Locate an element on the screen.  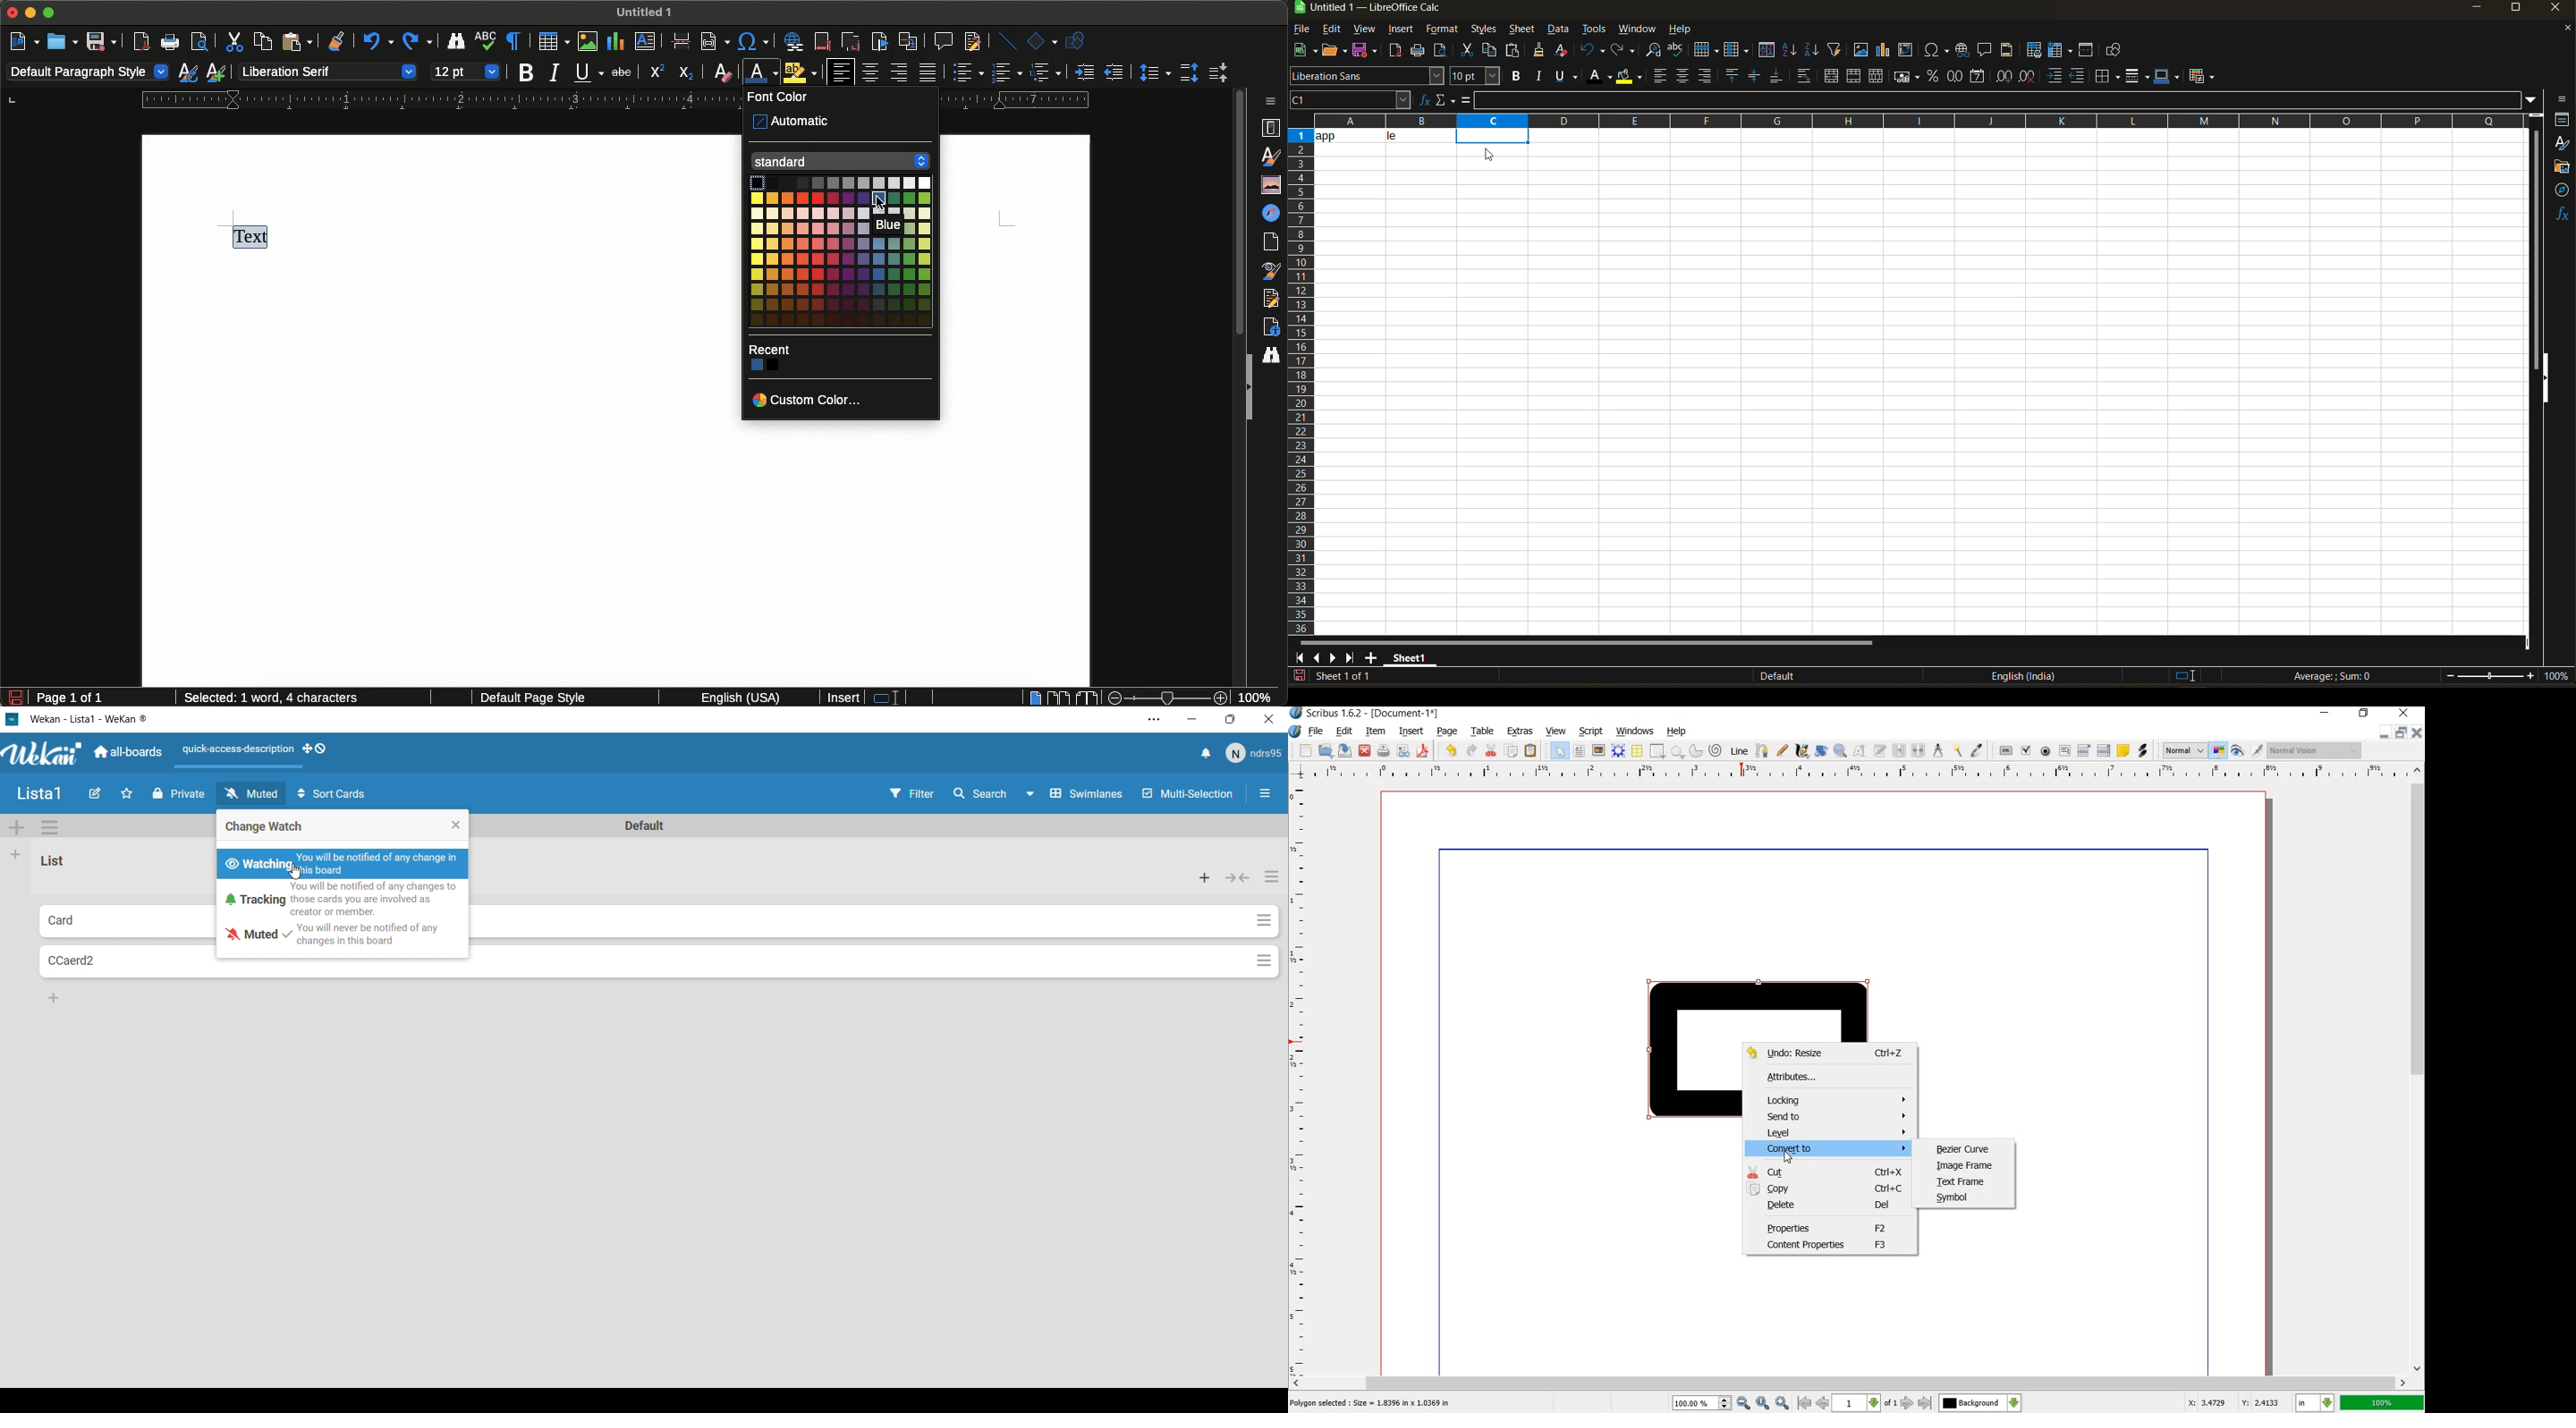
data is located at coordinates (1560, 30).